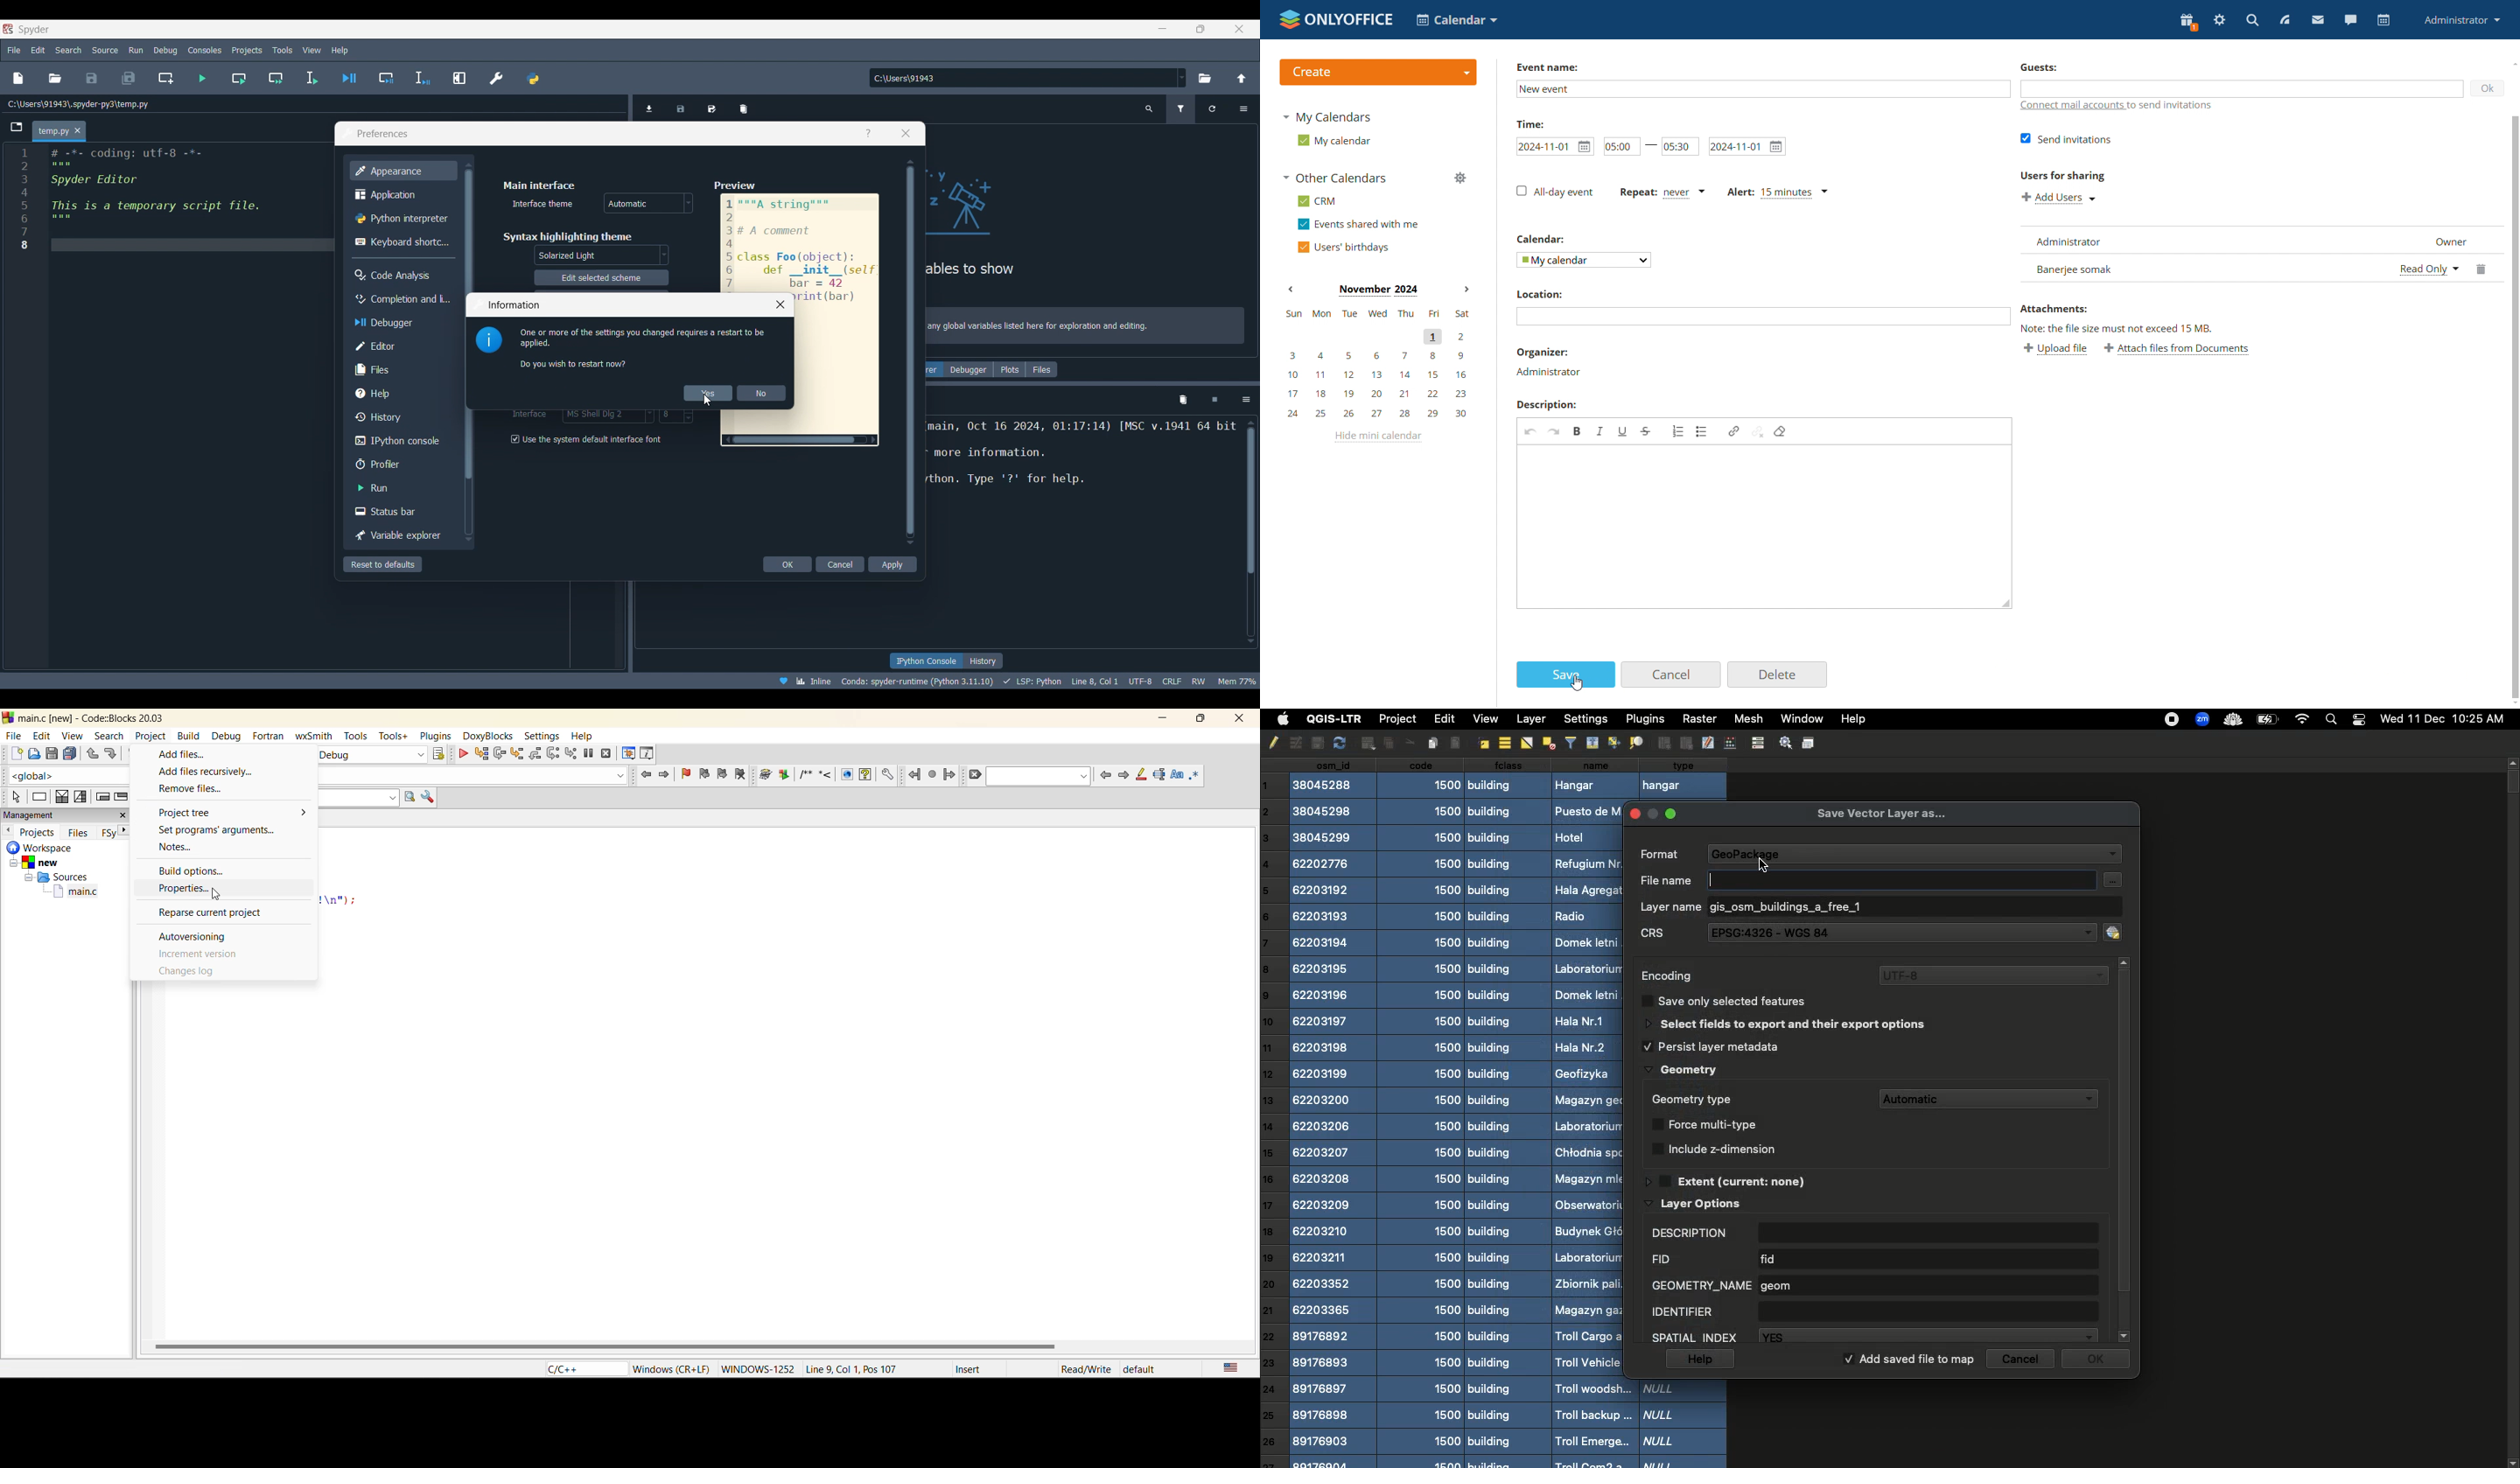 This screenshot has width=2520, height=1484. Describe the element at coordinates (247, 50) in the screenshot. I see `Projects menu` at that location.